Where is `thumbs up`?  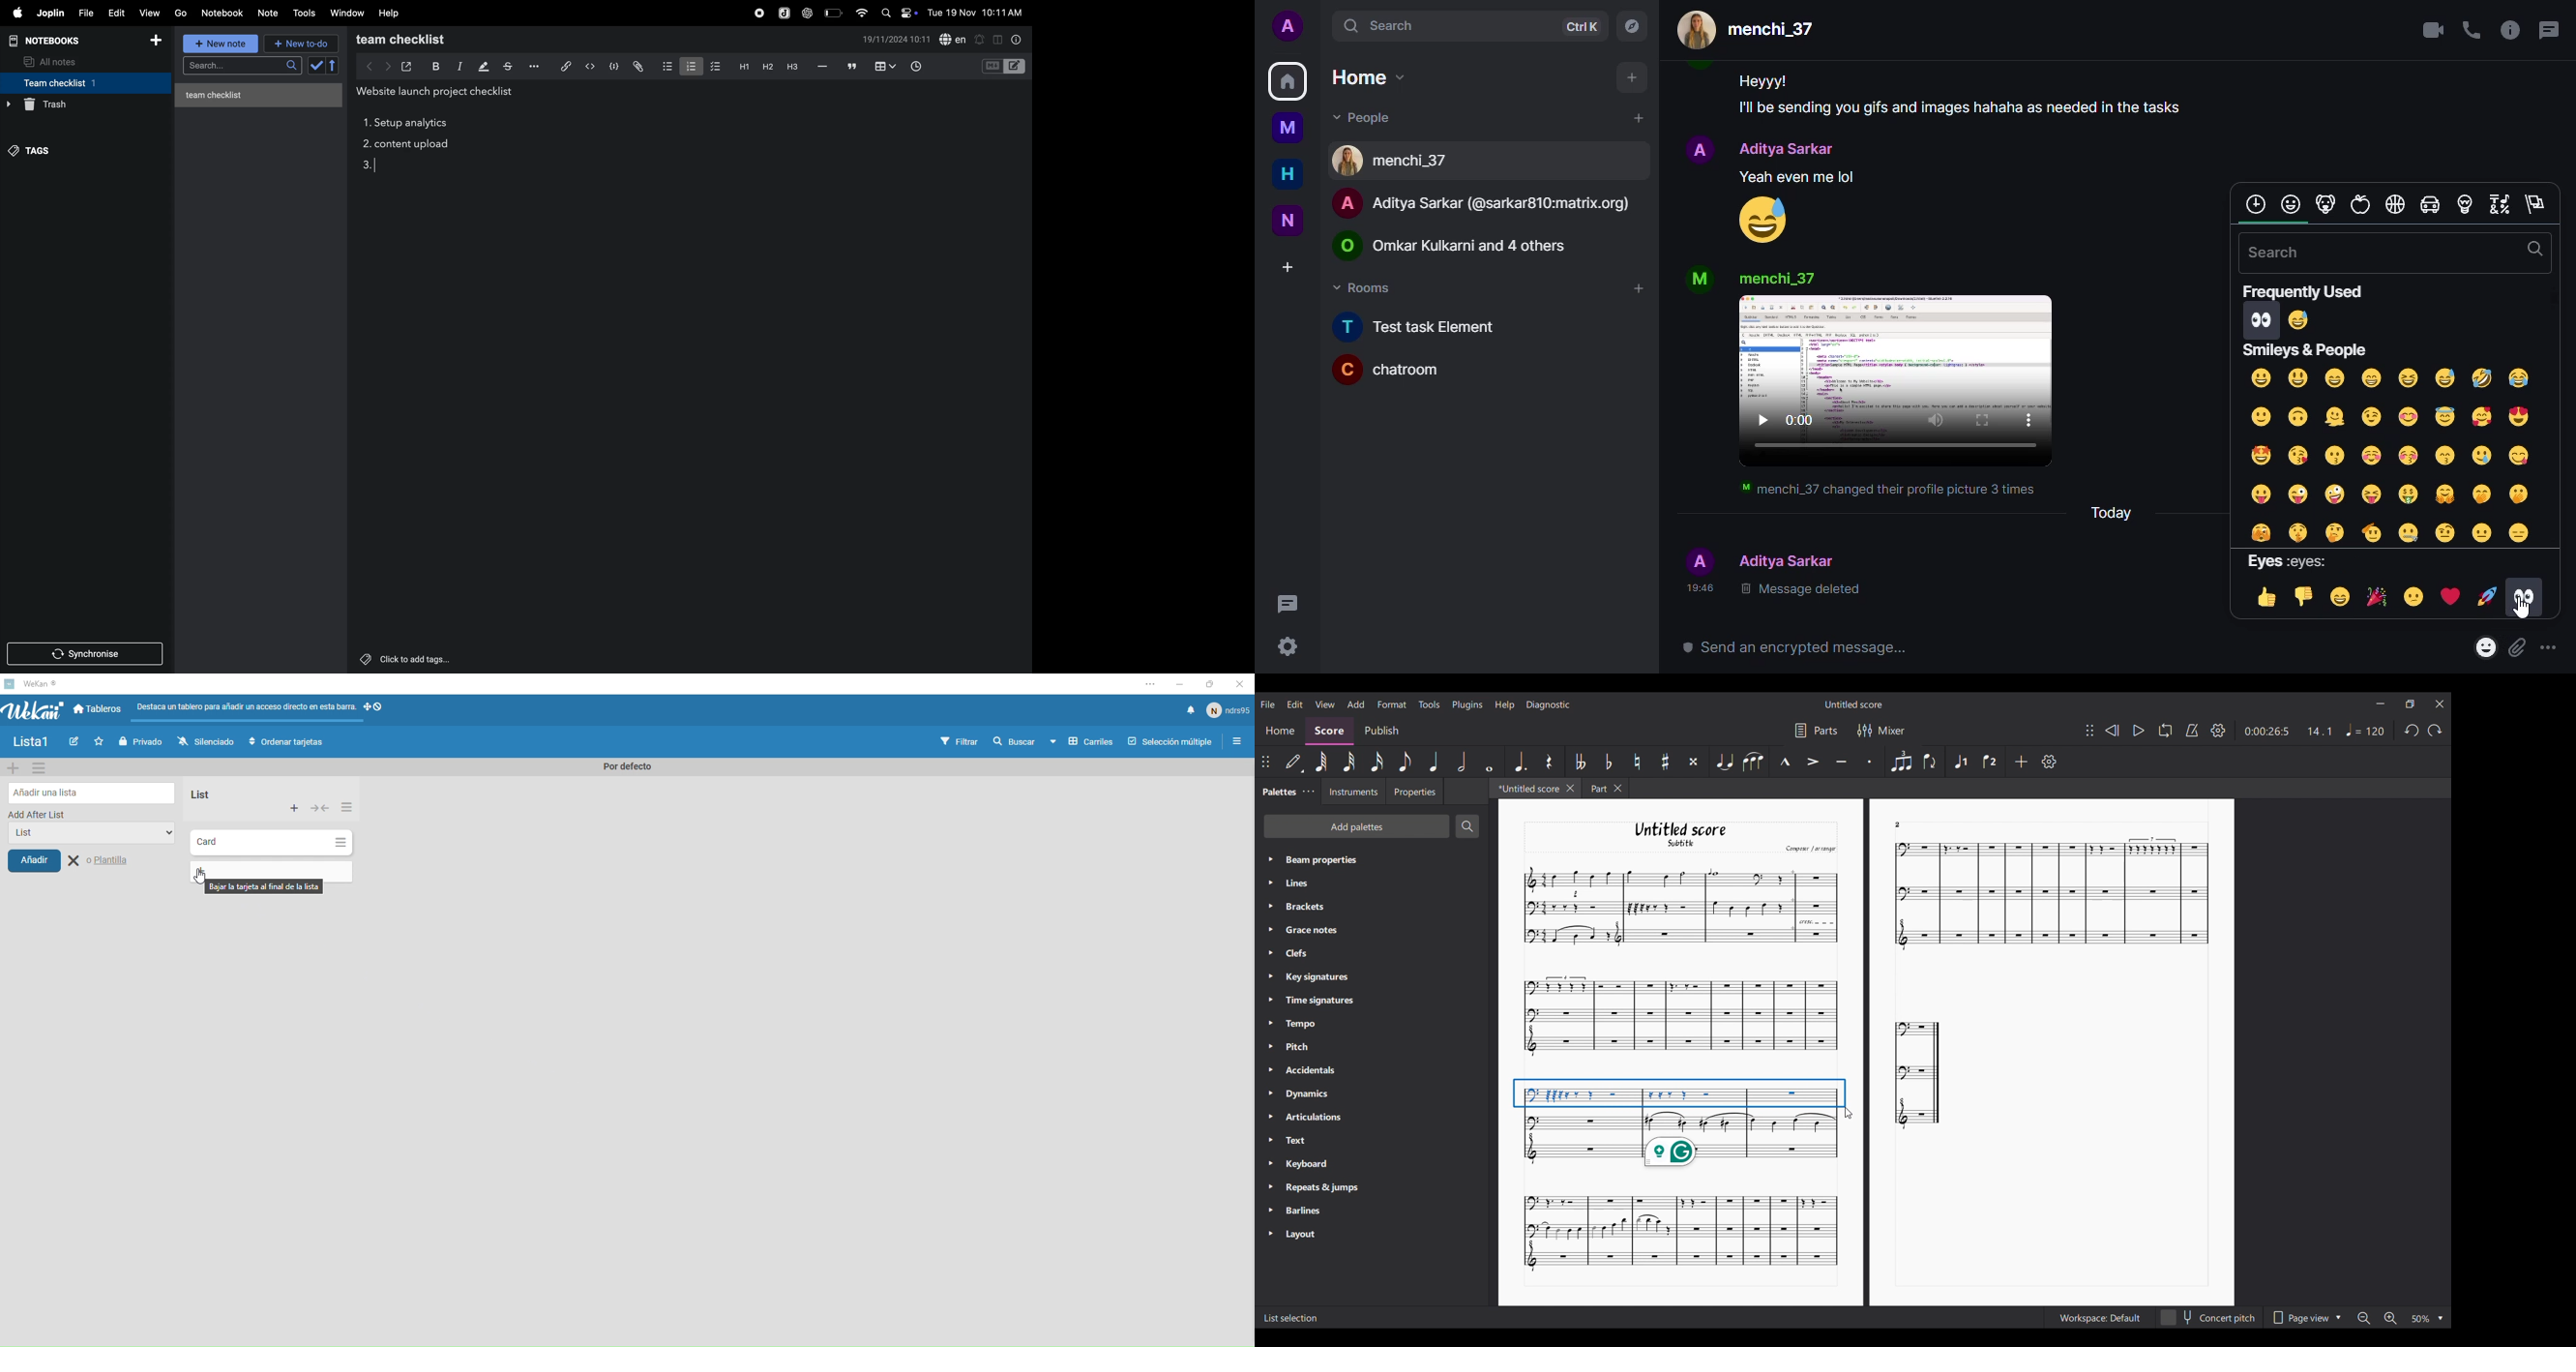
thumbs up is located at coordinates (2261, 597).